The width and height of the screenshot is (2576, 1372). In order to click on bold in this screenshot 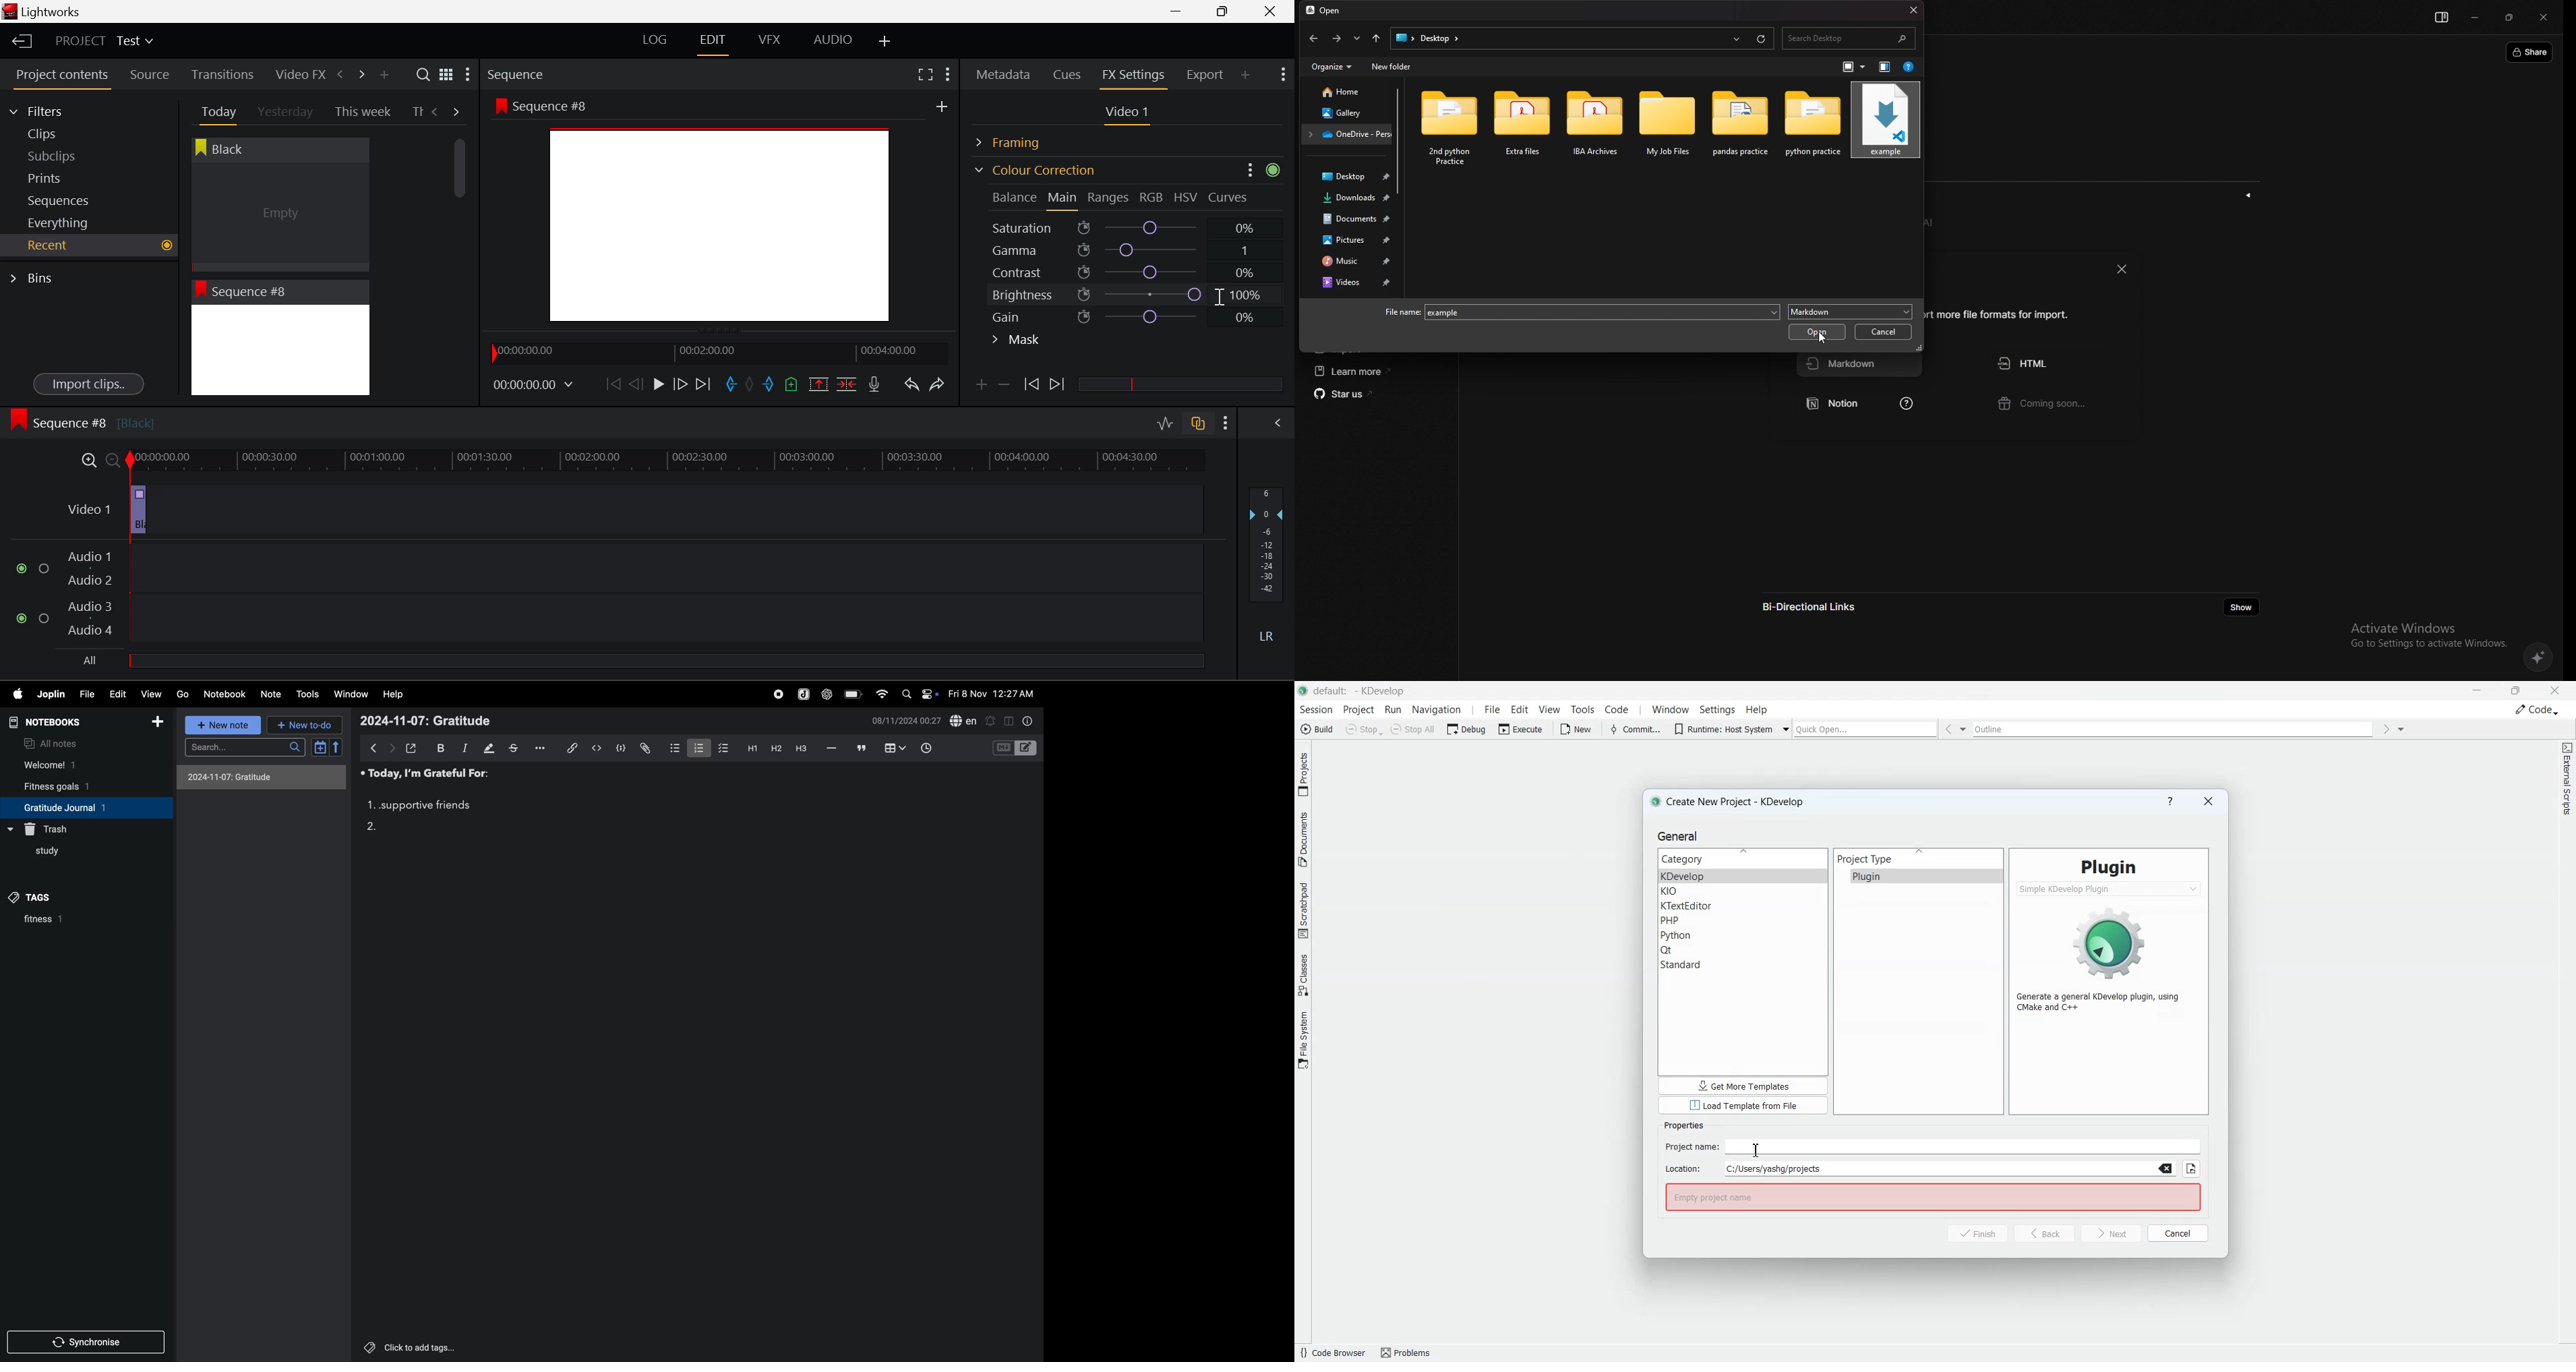, I will do `click(439, 747)`.